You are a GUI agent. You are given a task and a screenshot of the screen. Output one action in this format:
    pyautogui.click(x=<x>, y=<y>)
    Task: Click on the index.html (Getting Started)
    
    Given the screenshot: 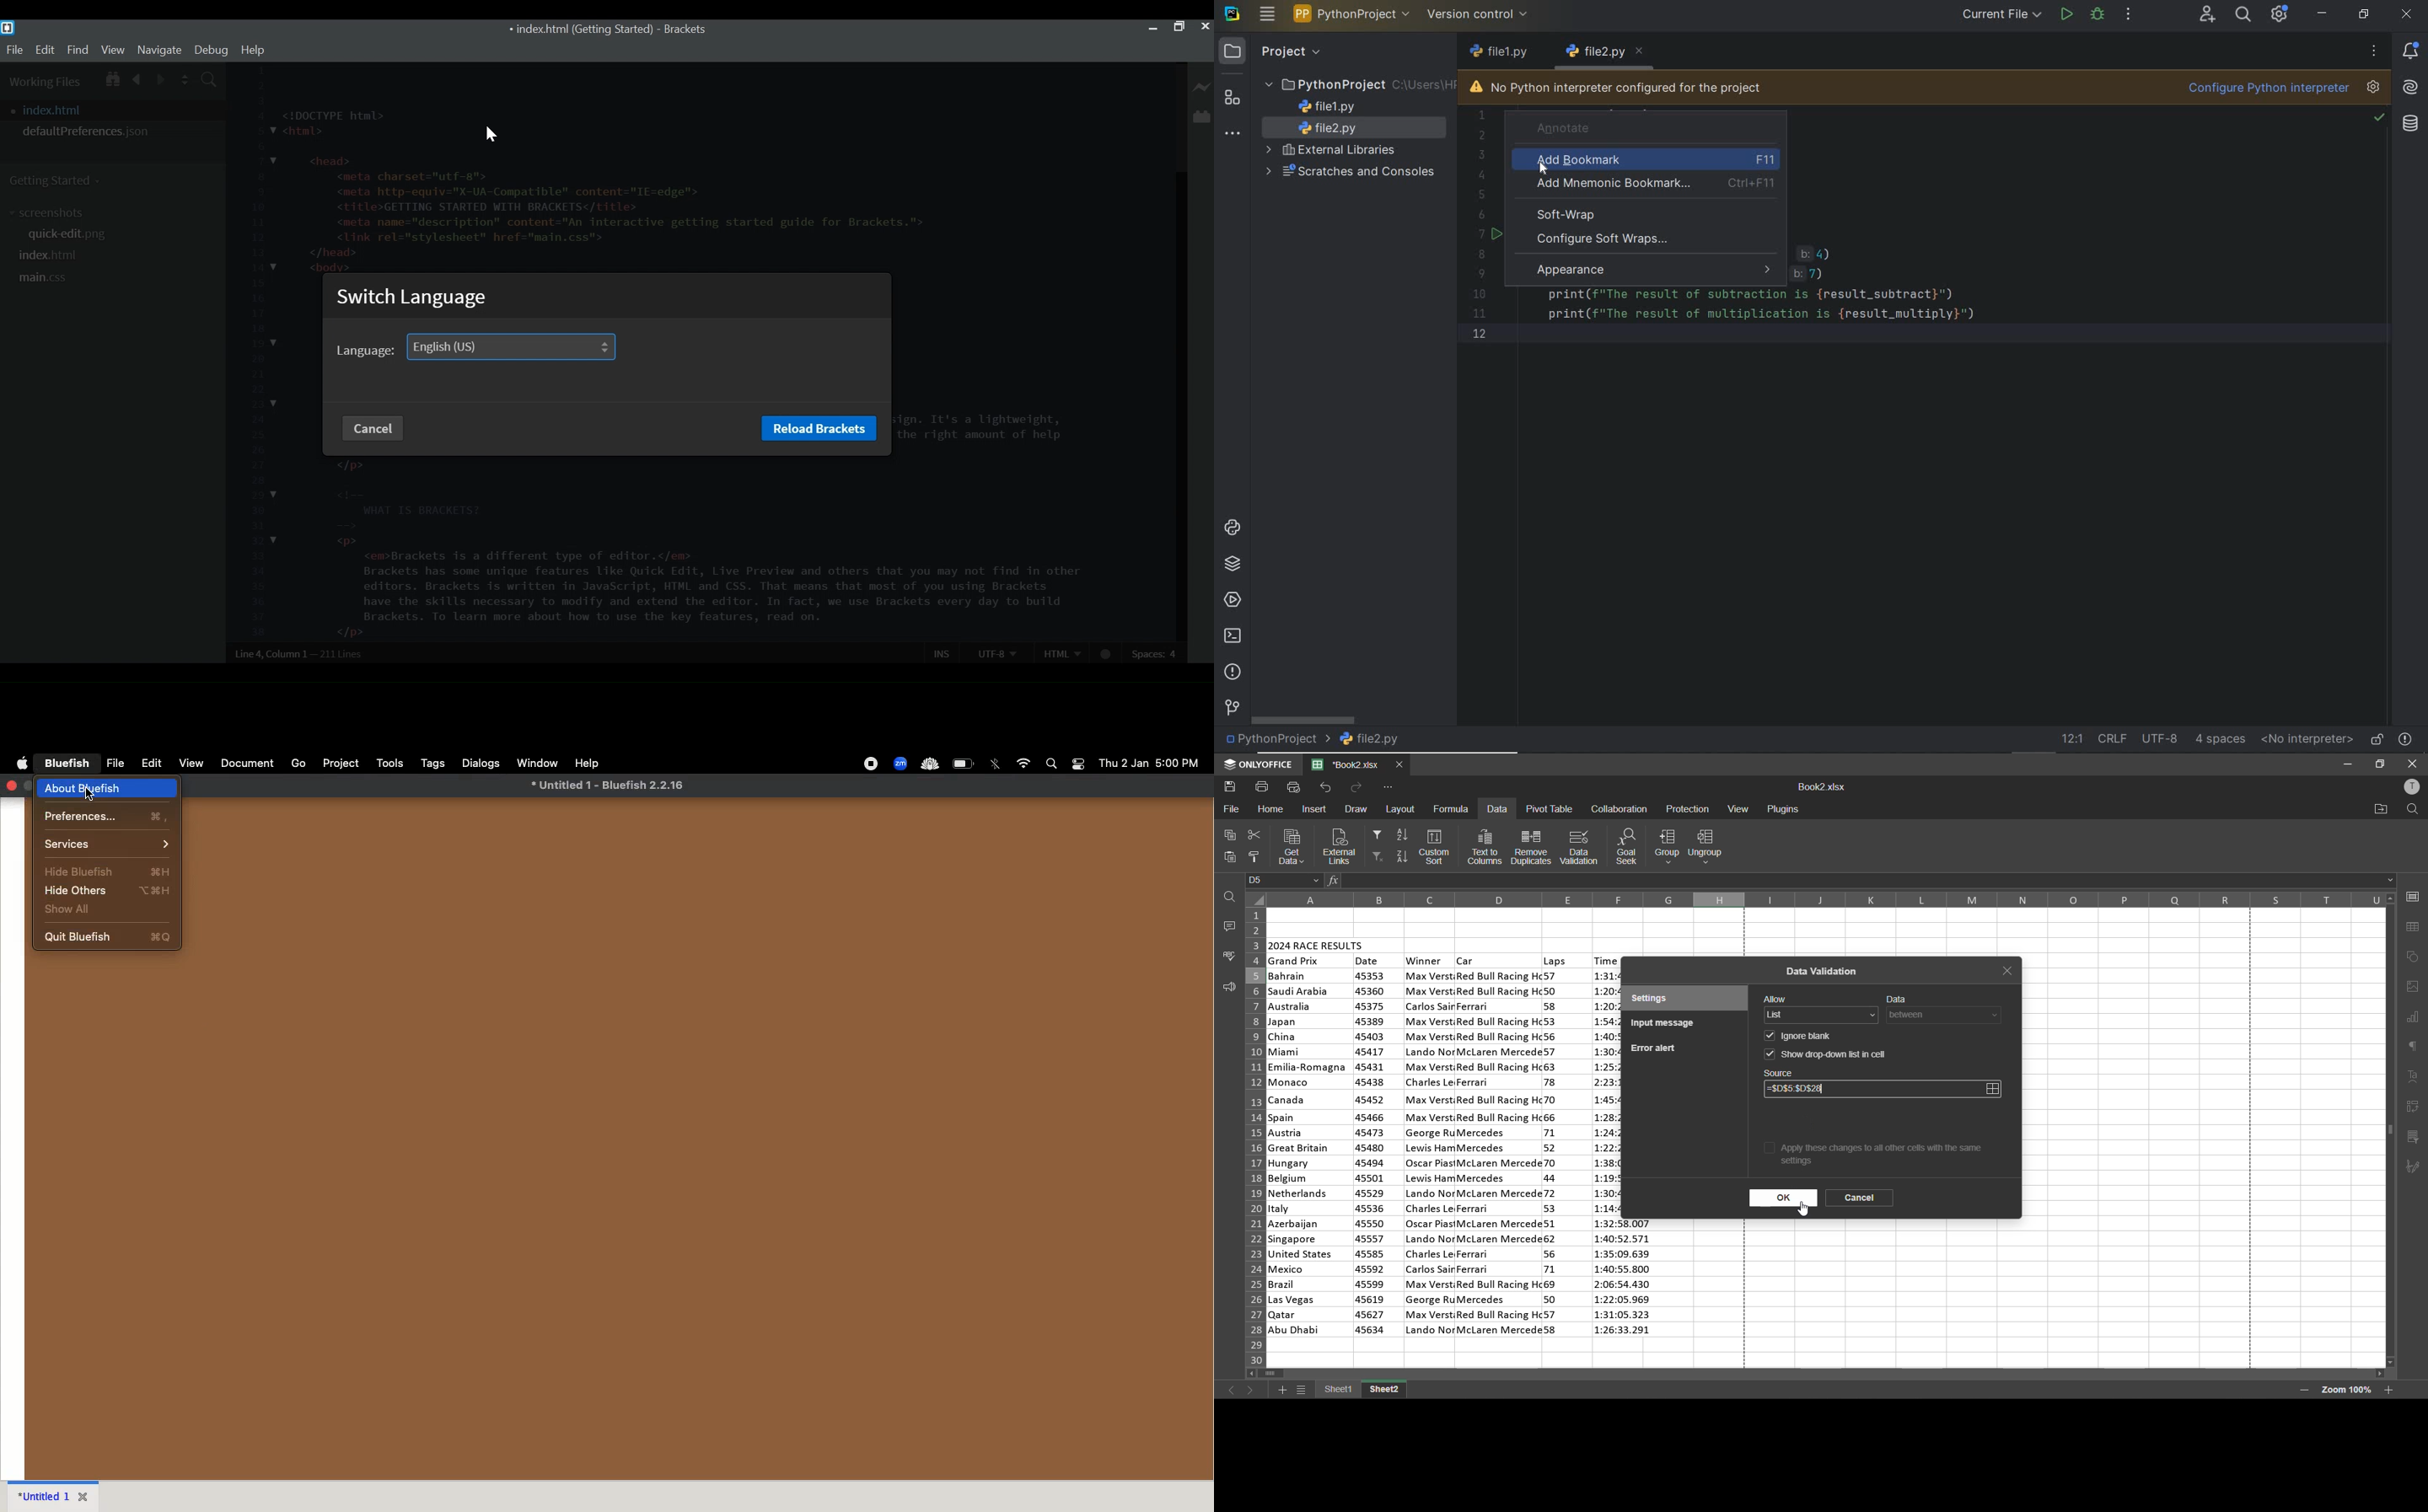 What is the action you would take?
    pyautogui.click(x=579, y=30)
    